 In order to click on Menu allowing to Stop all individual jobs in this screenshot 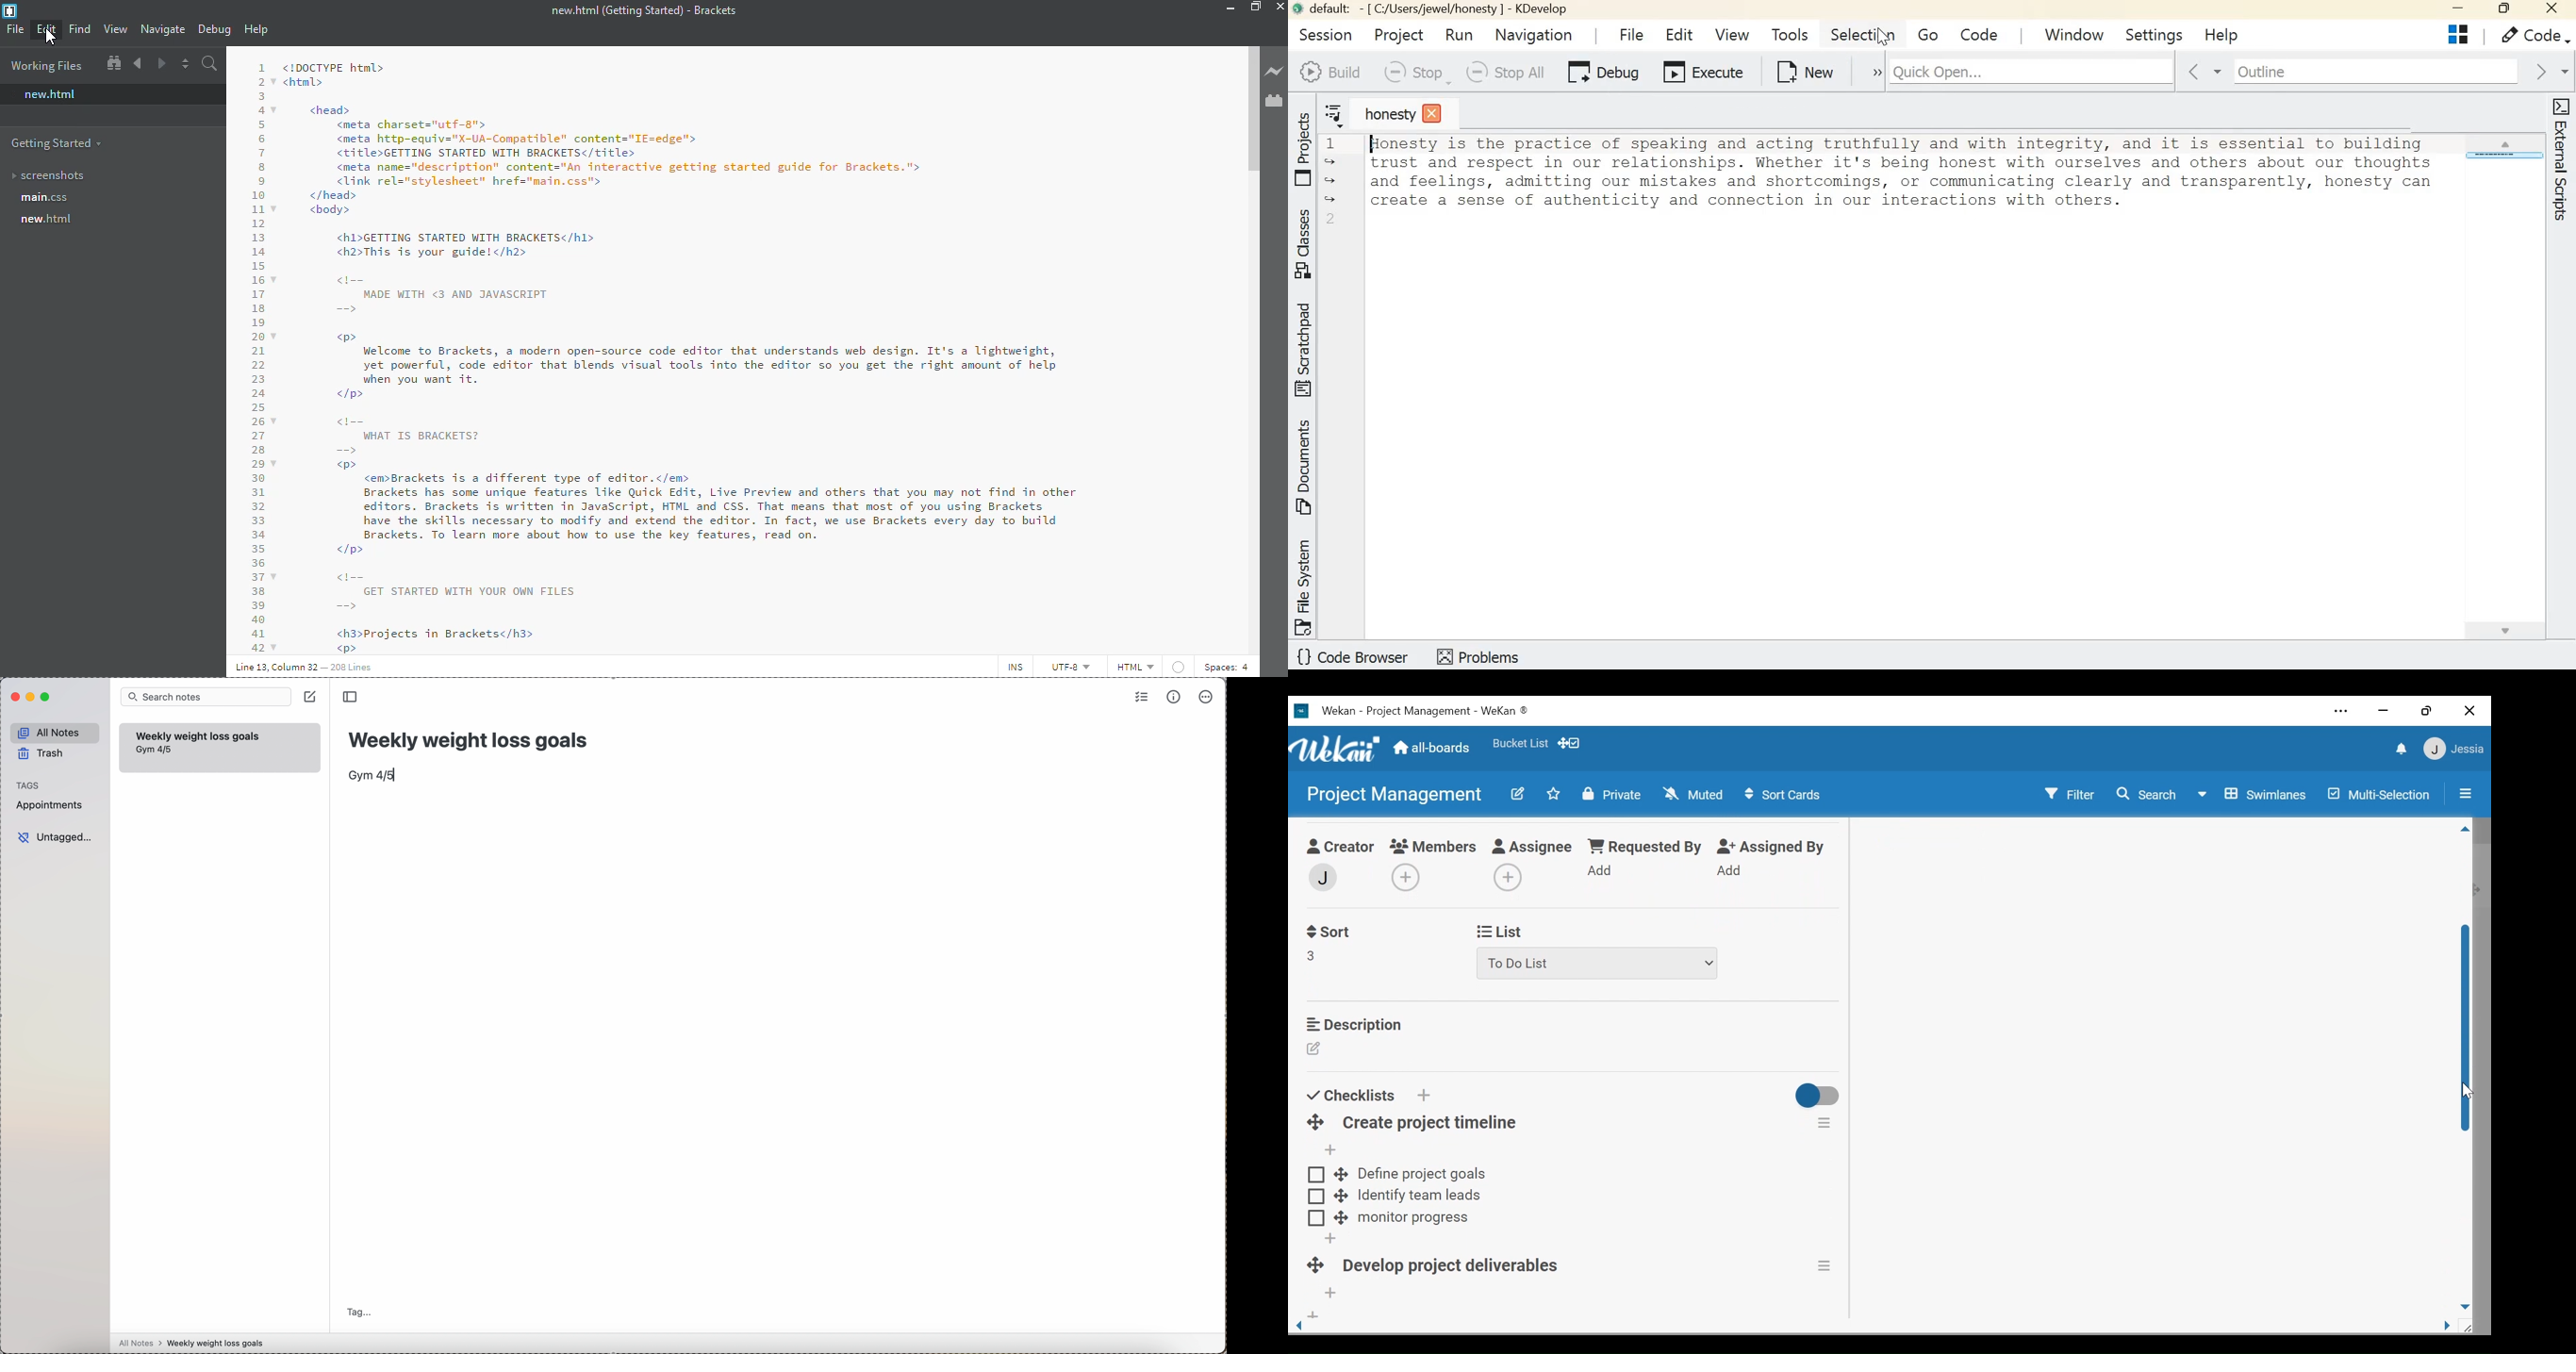, I will do `click(1414, 72)`.